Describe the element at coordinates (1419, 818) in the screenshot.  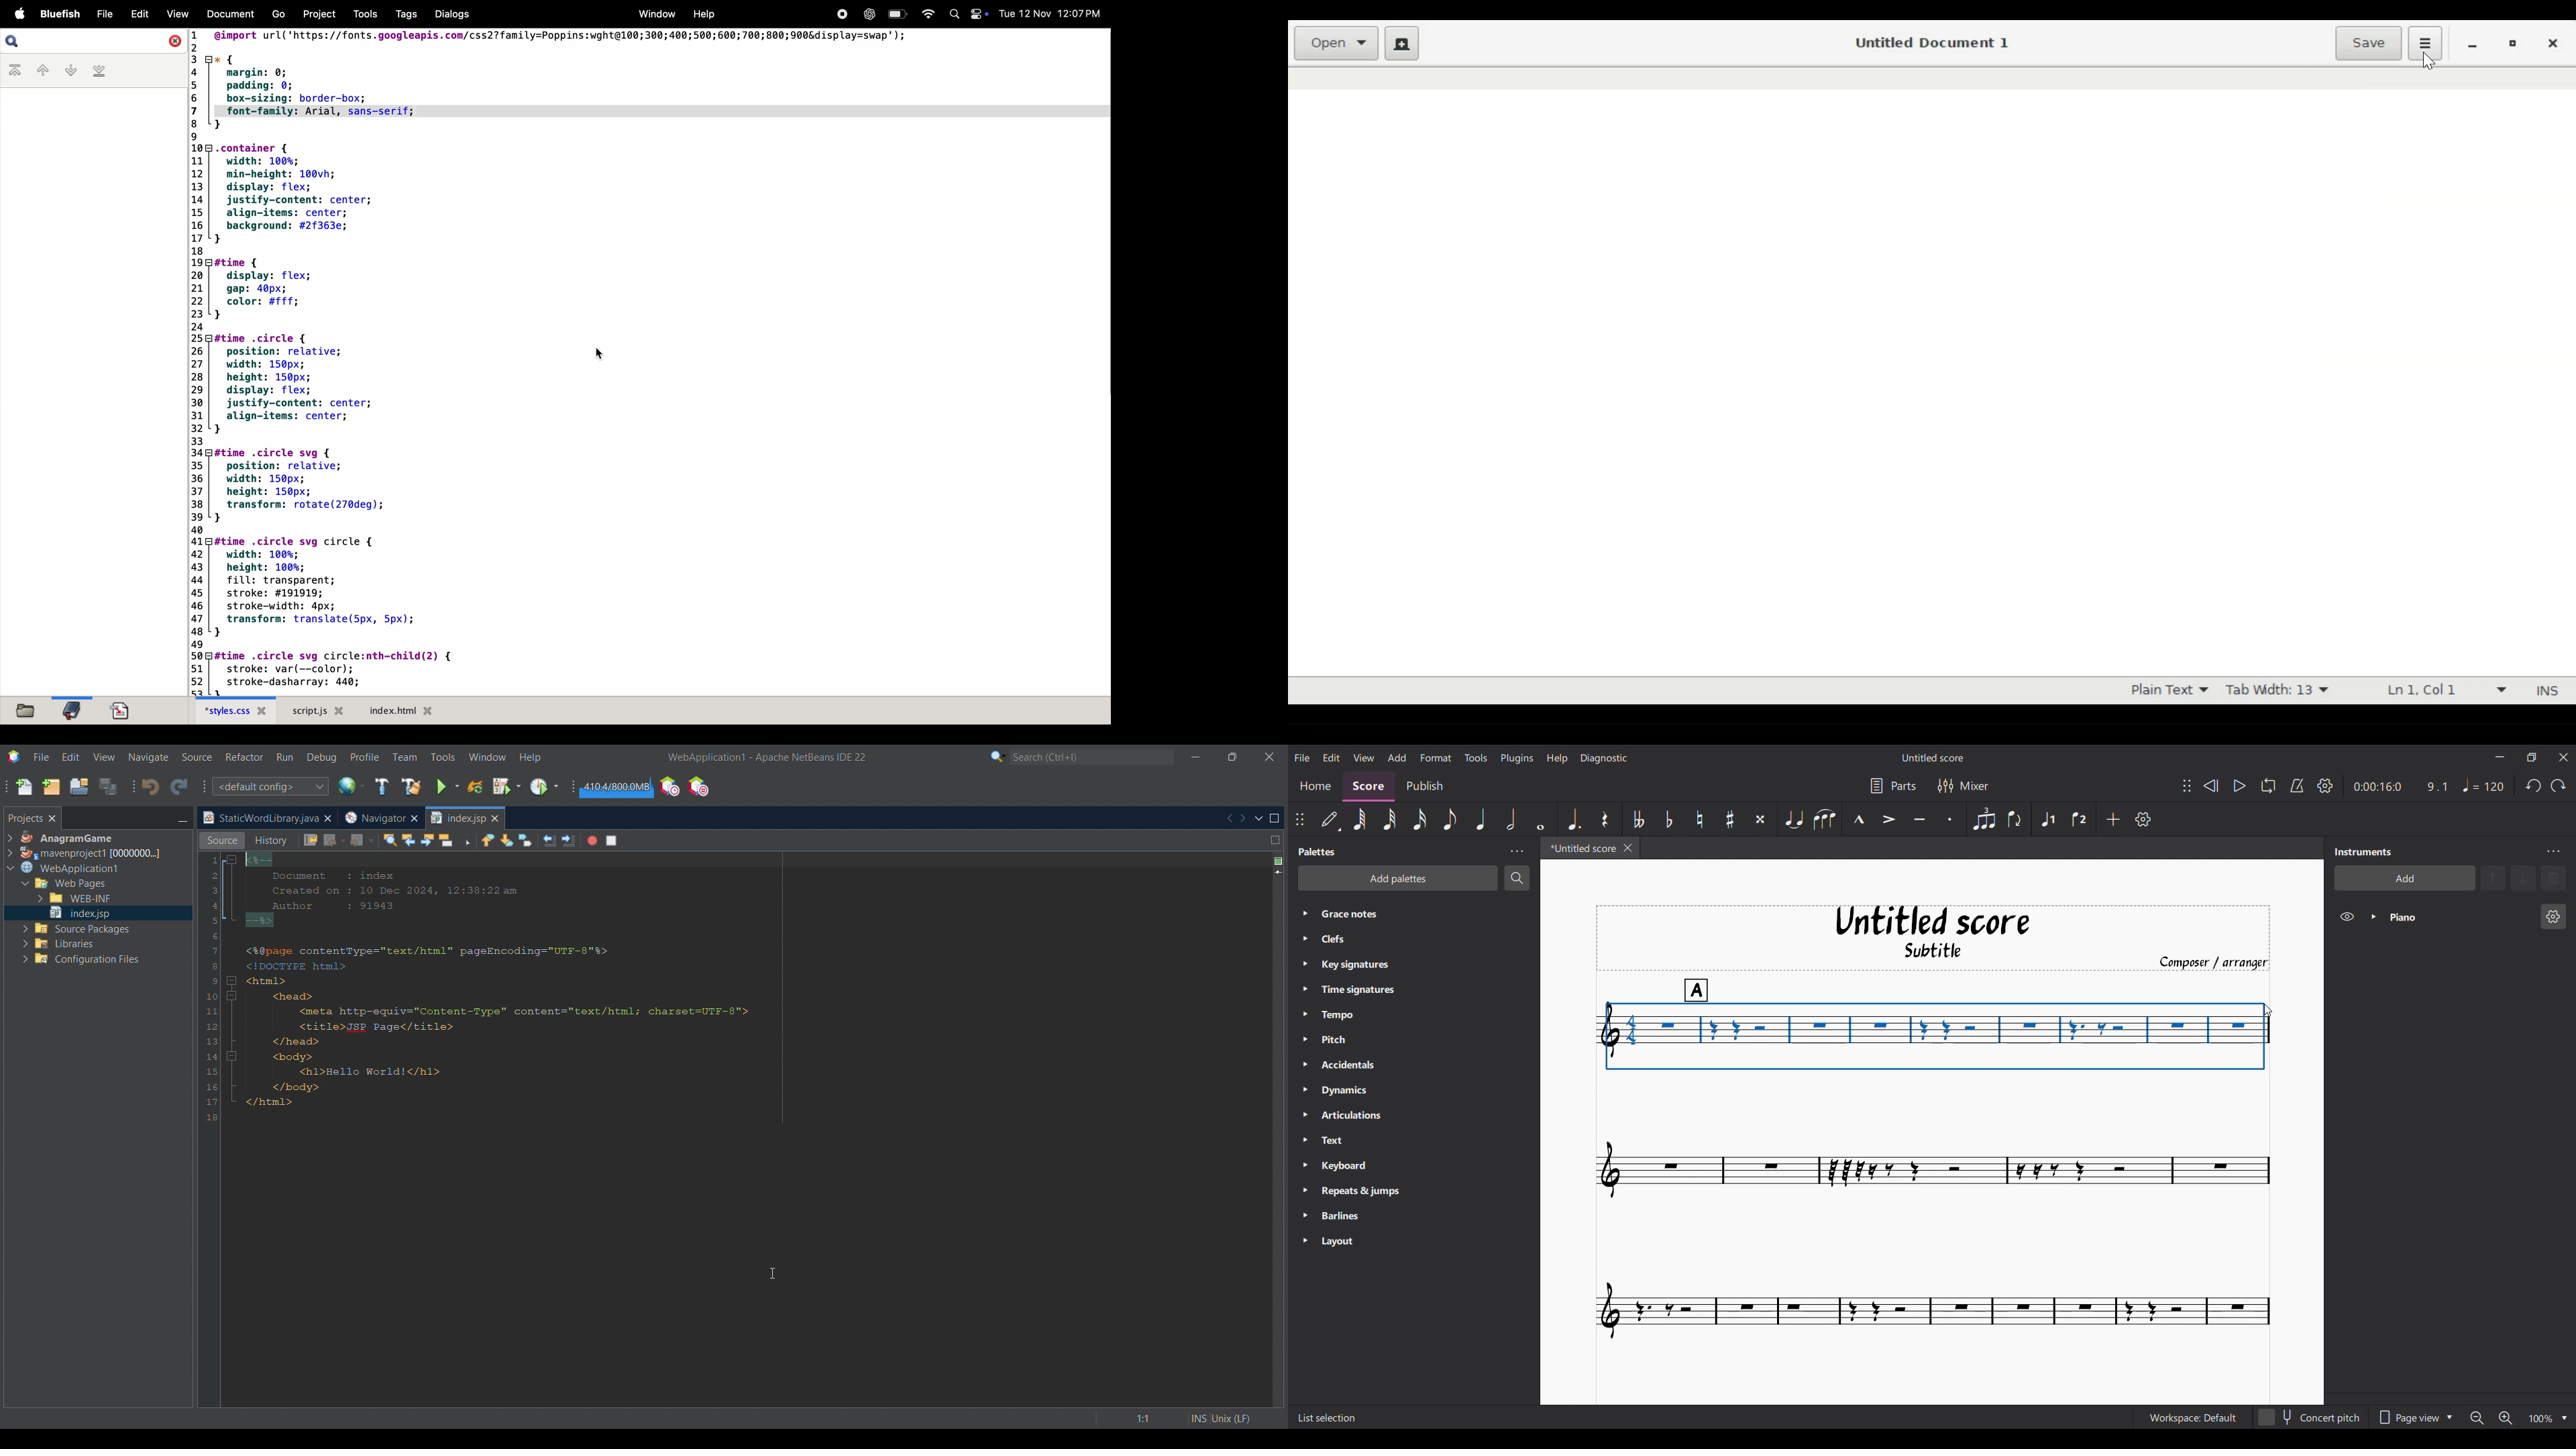
I see `16th note` at that location.